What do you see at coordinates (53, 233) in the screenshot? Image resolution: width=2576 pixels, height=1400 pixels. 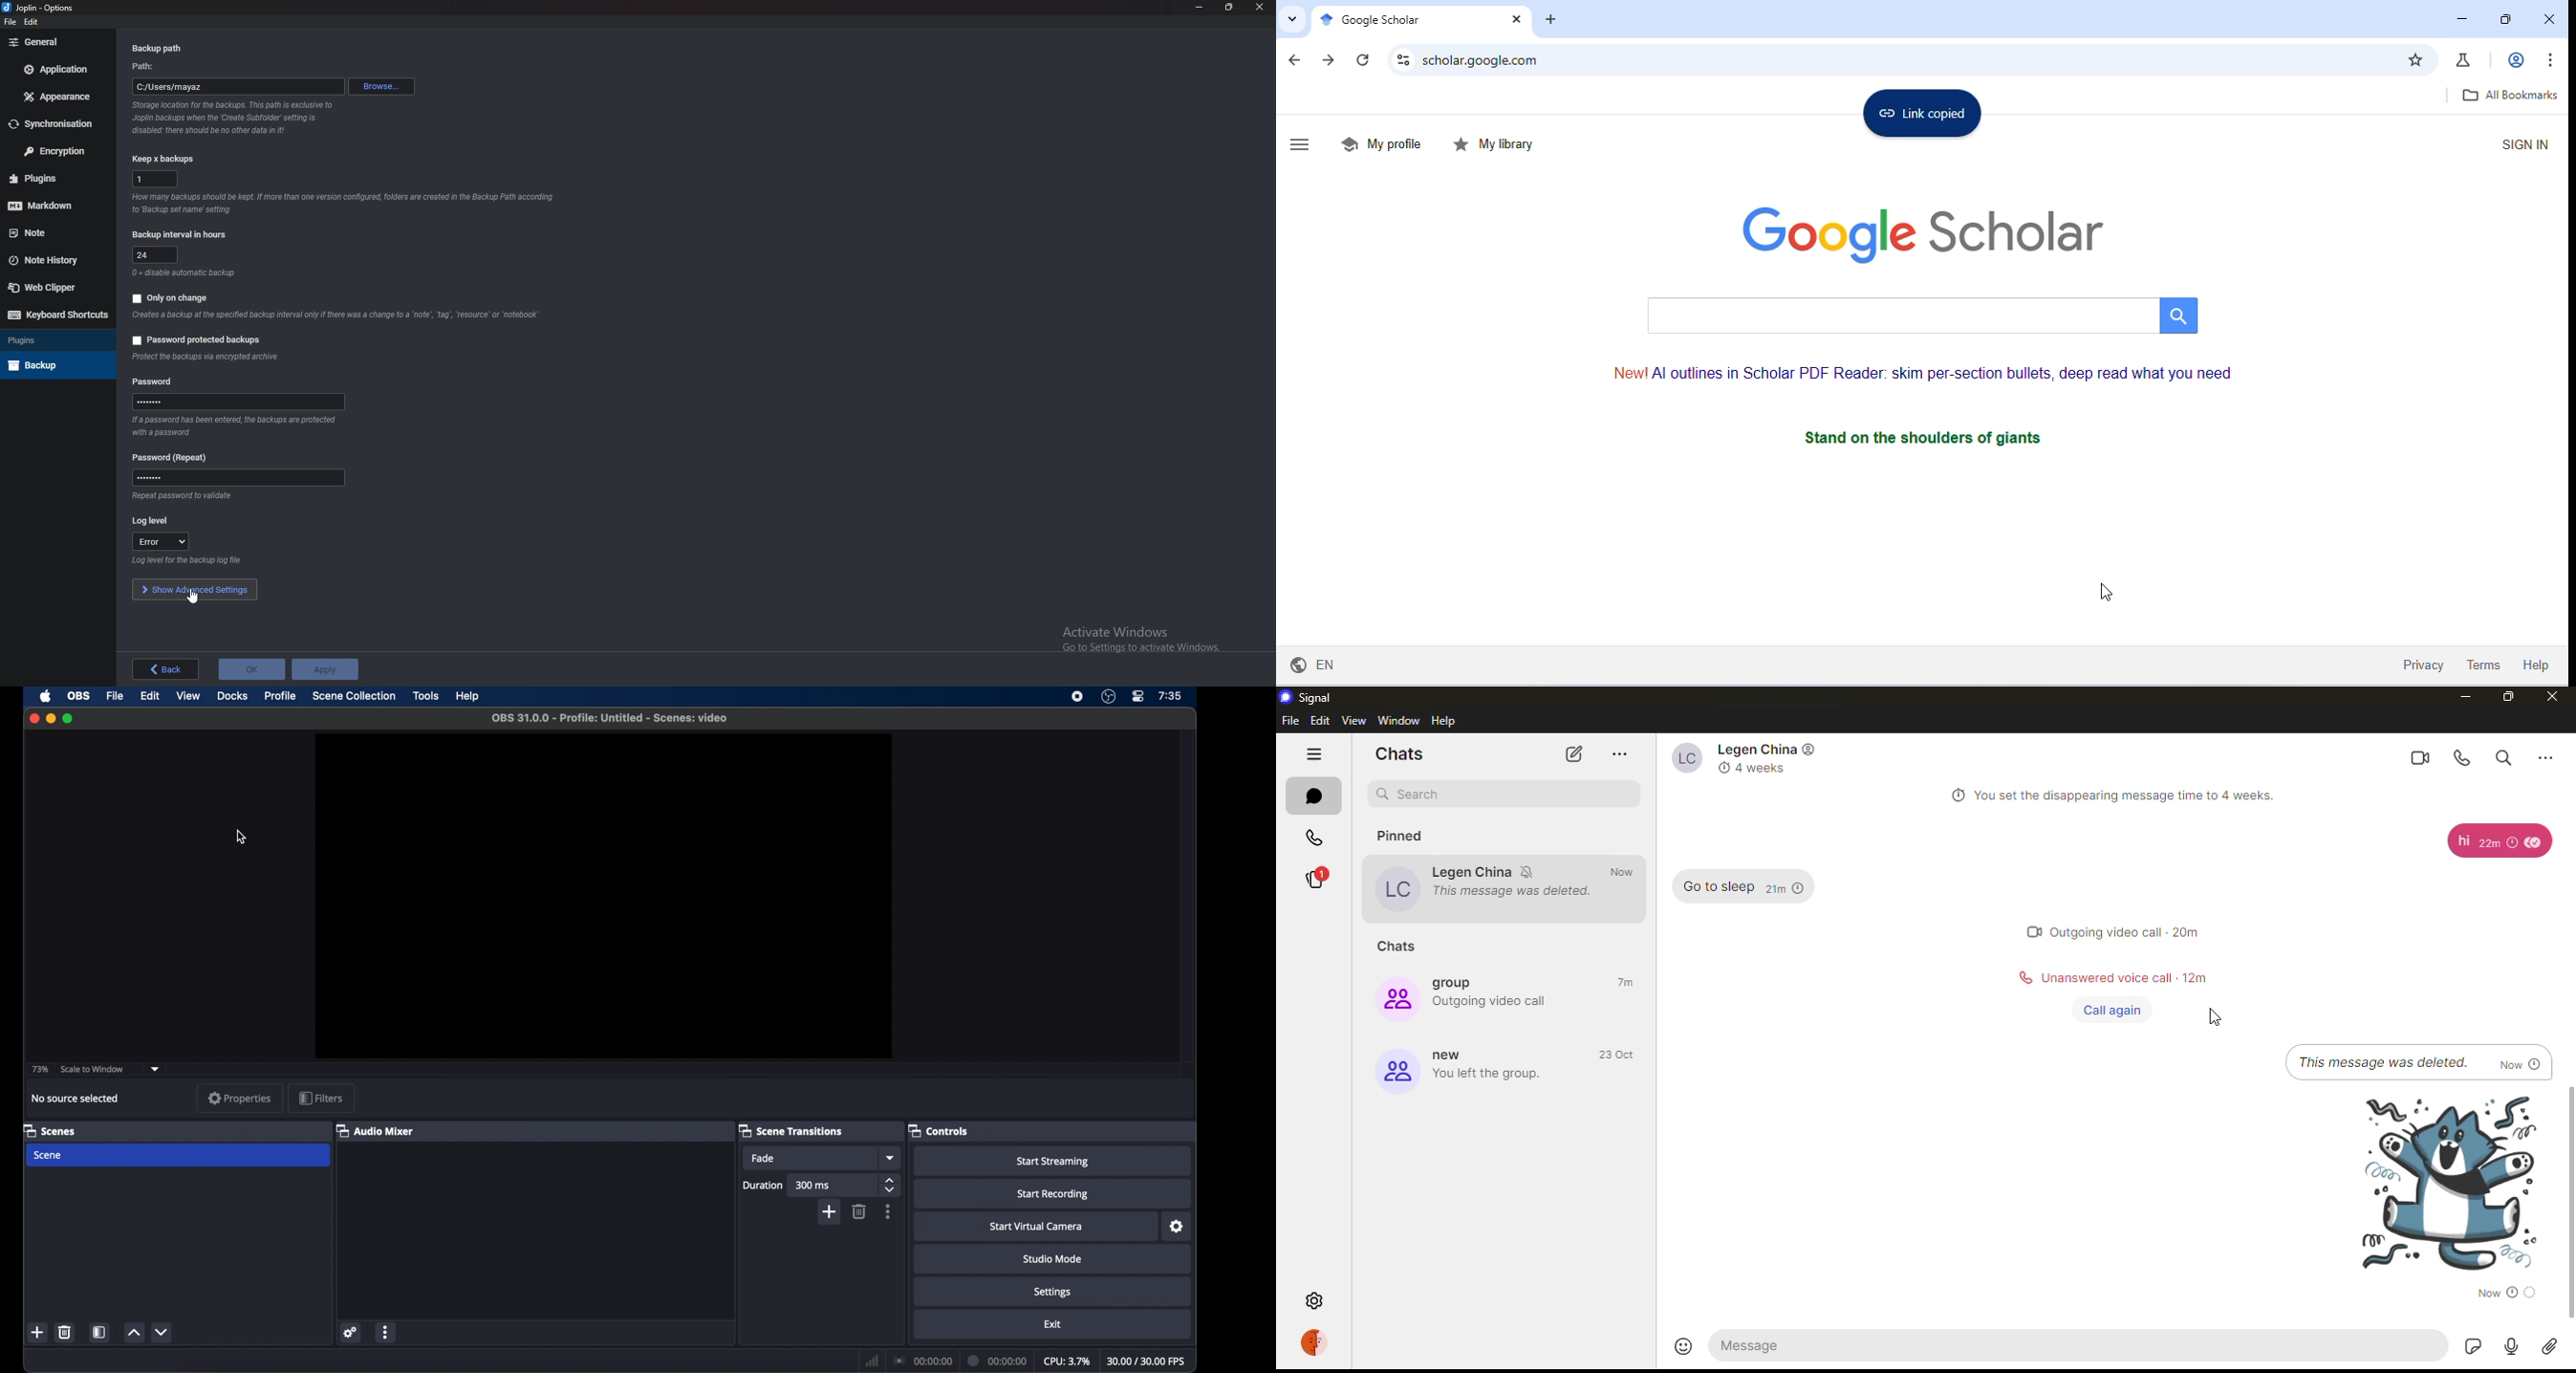 I see `note` at bounding box center [53, 233].